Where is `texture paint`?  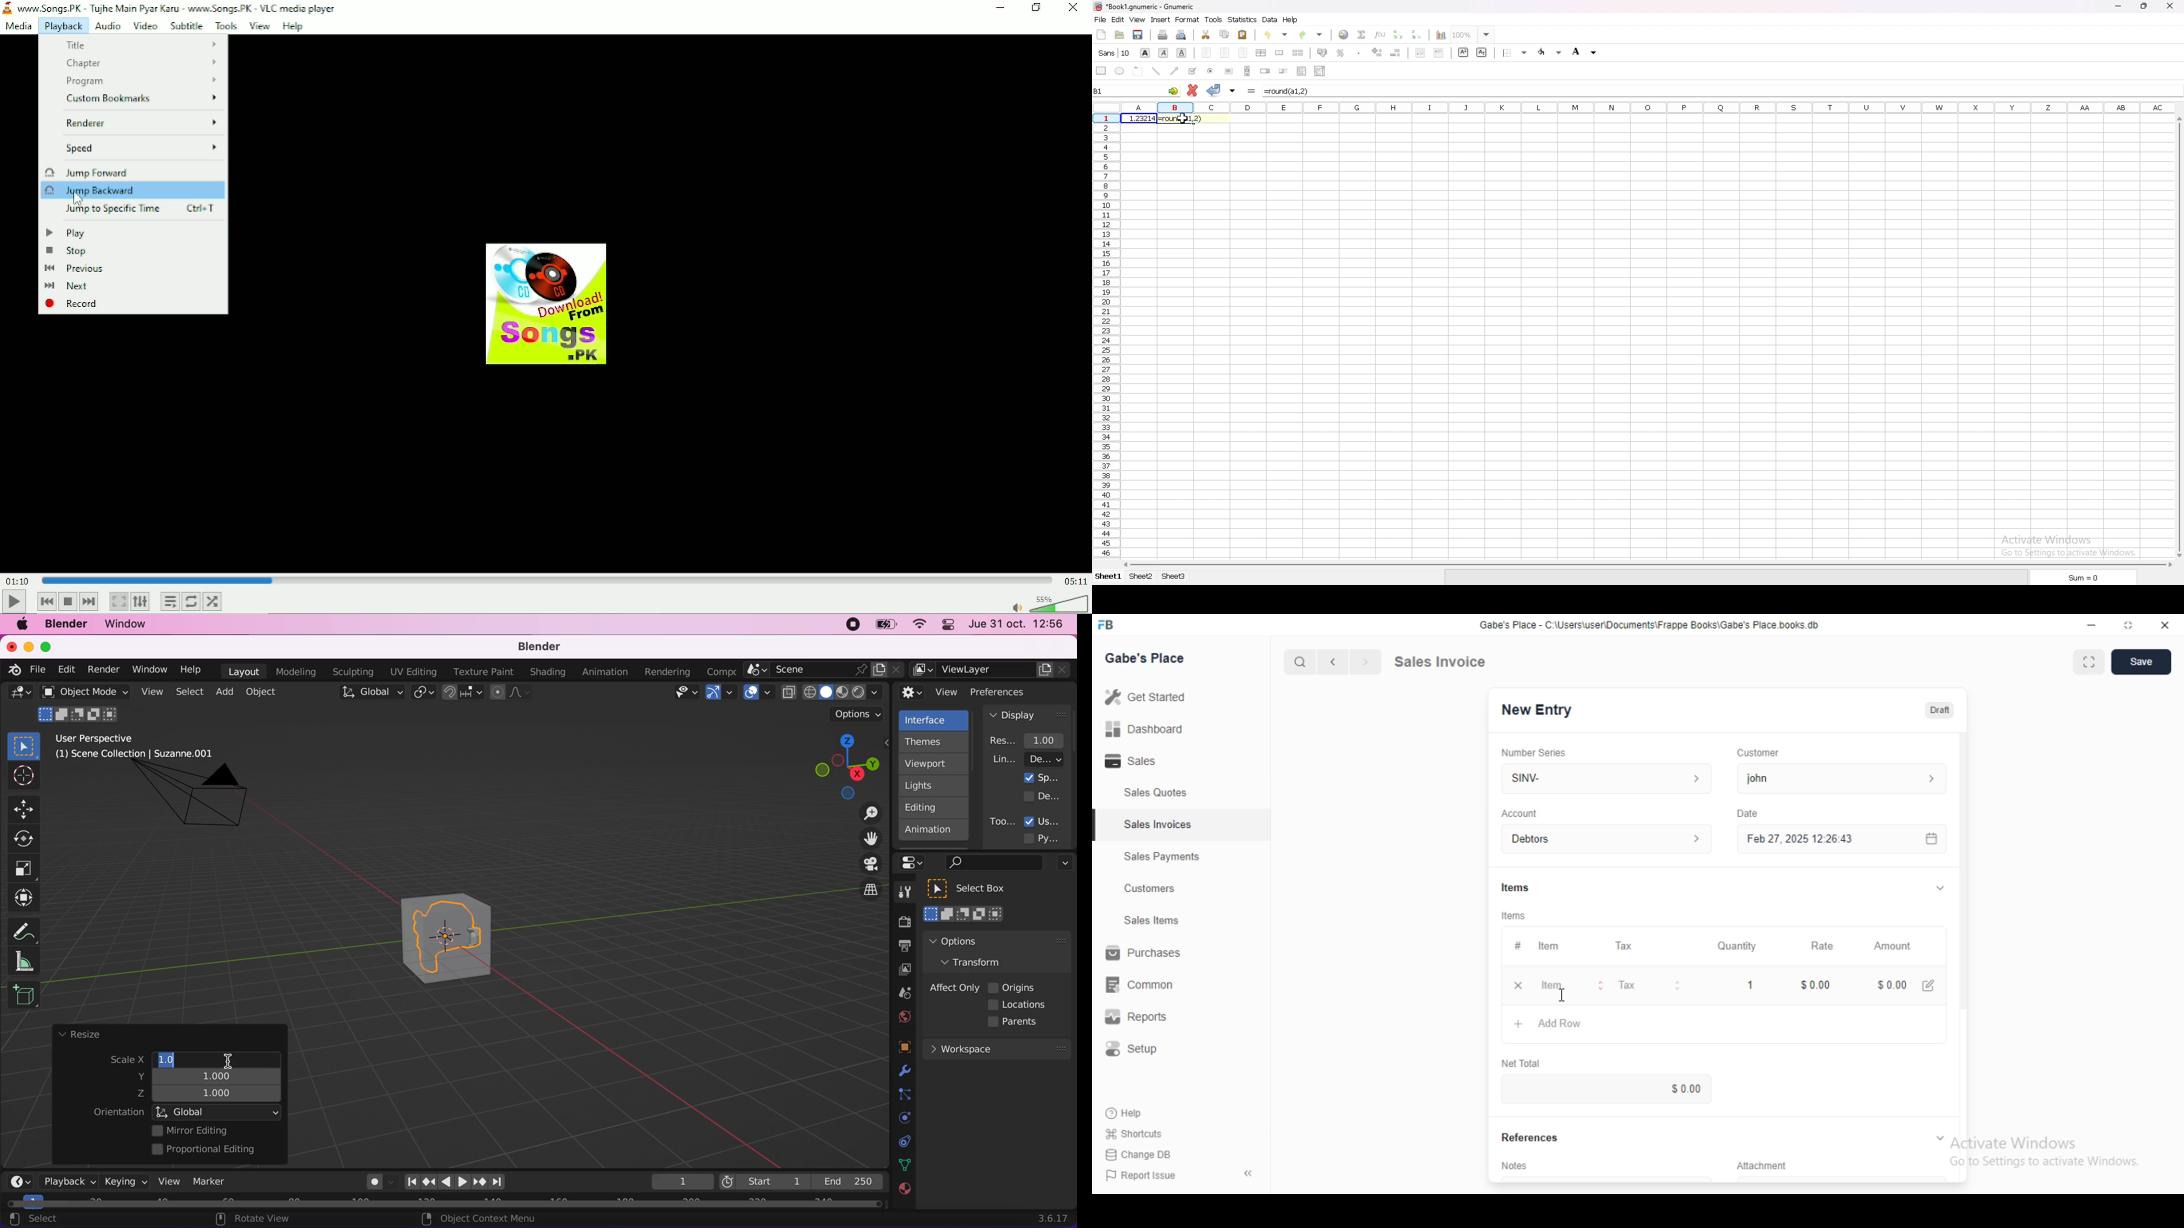 texture paint is located at coordinates (481, 671).